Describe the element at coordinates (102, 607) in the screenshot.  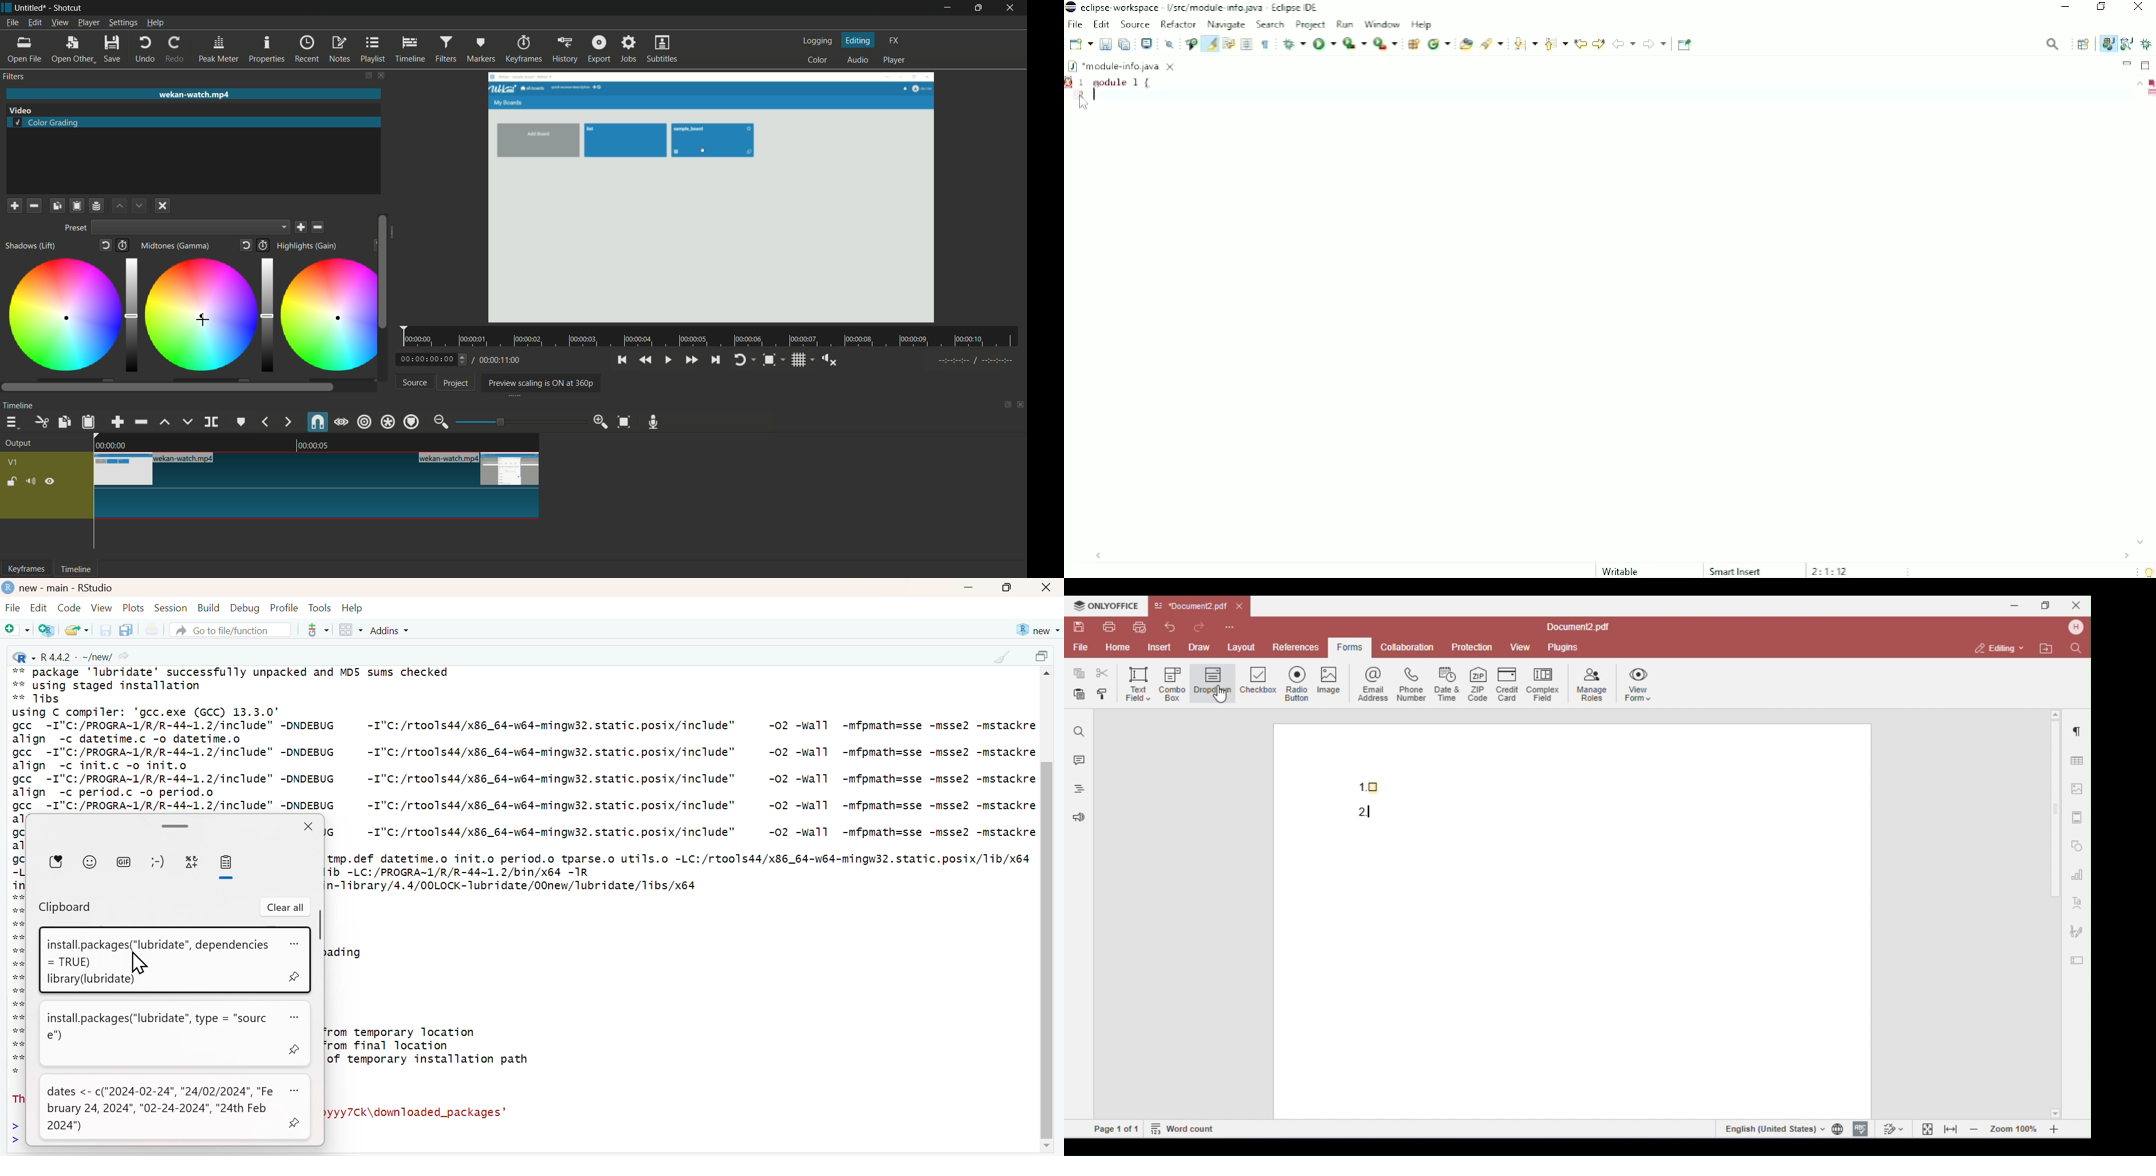
I see `View` at that location.